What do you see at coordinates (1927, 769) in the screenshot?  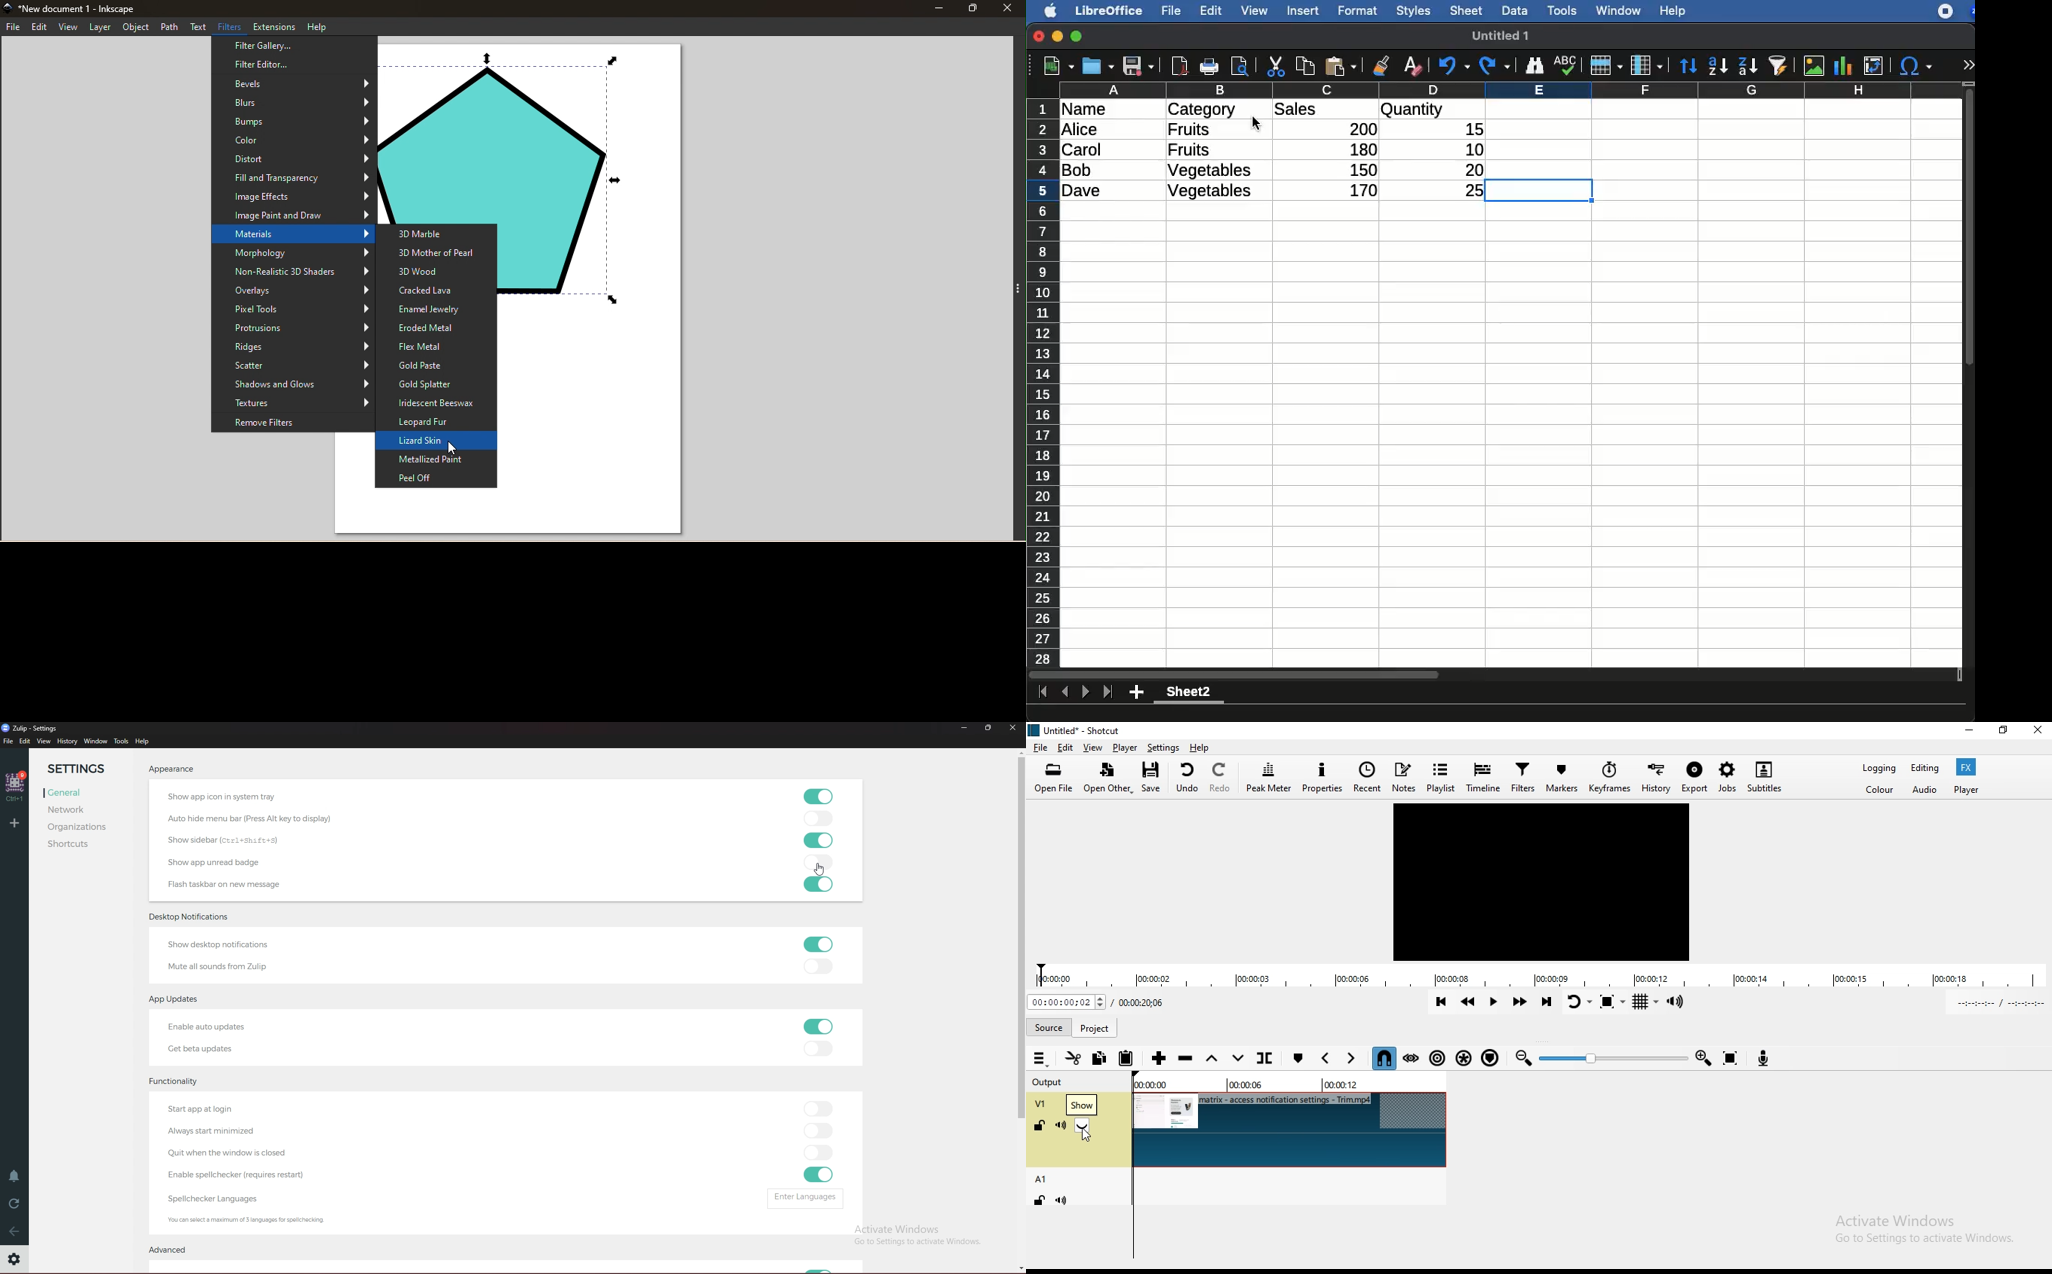 I see `Editing` at bounding box center [1927, 769].